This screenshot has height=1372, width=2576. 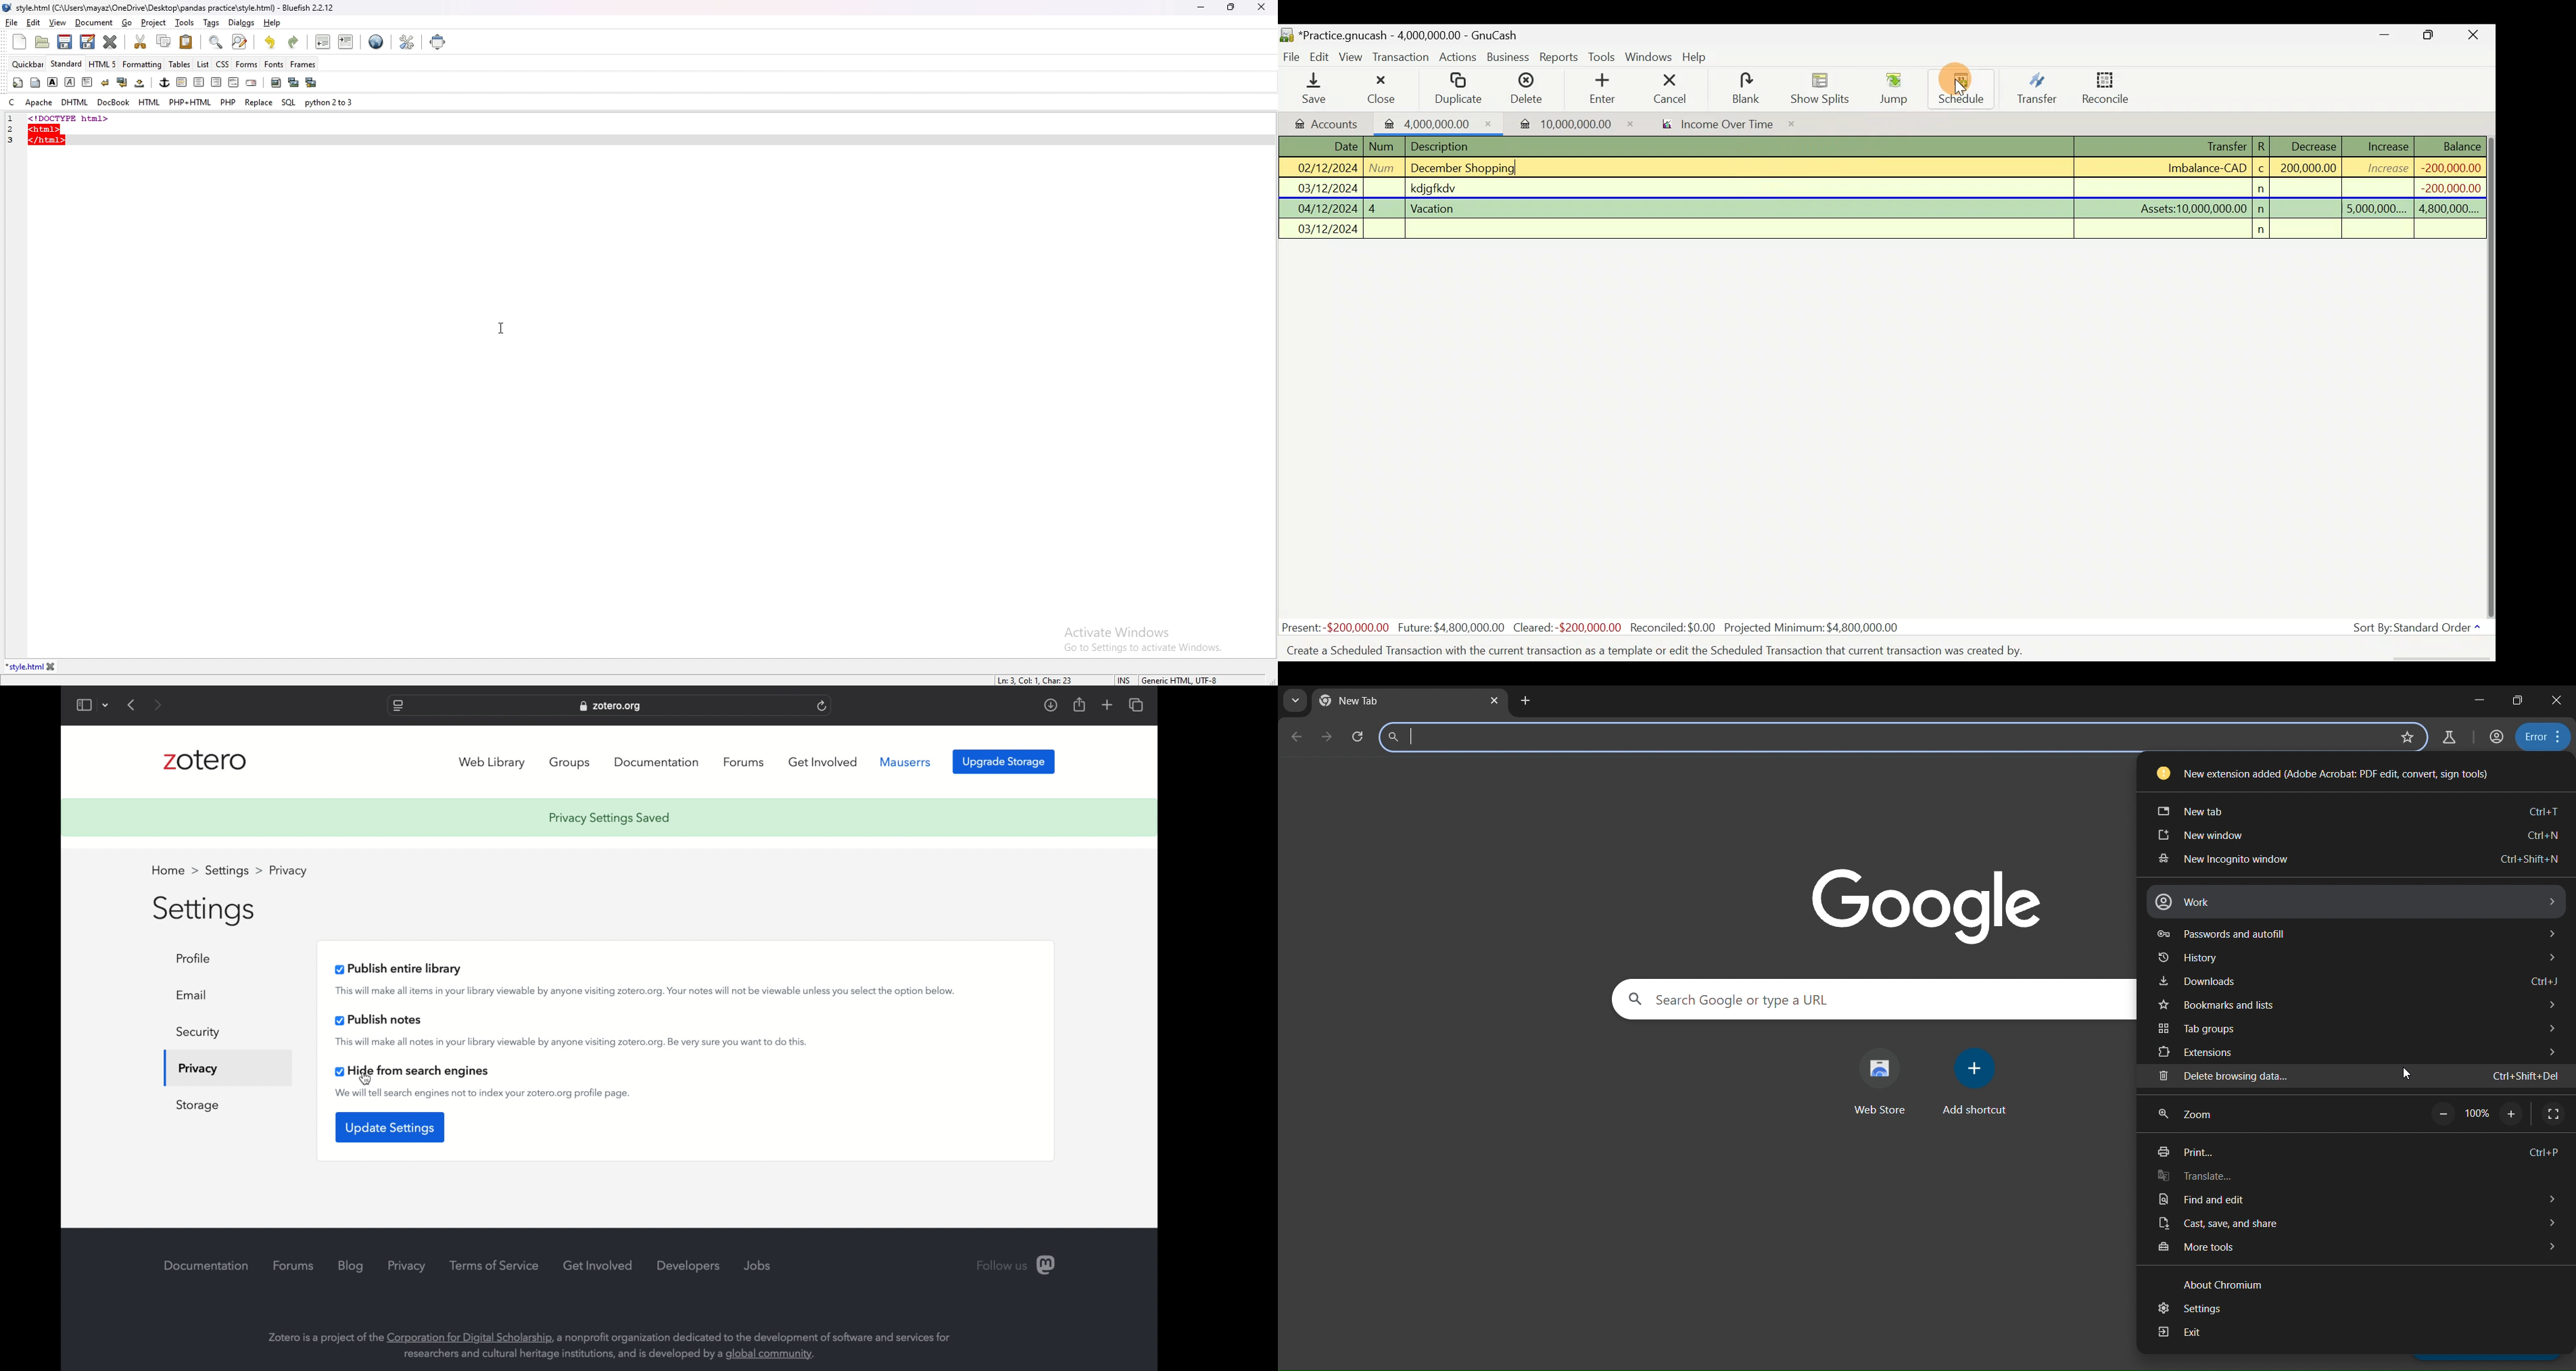 I want to click on New extension added (Adobe Acrobat: PDF edit, convert, sign tools), so click(x=2322, y=771).